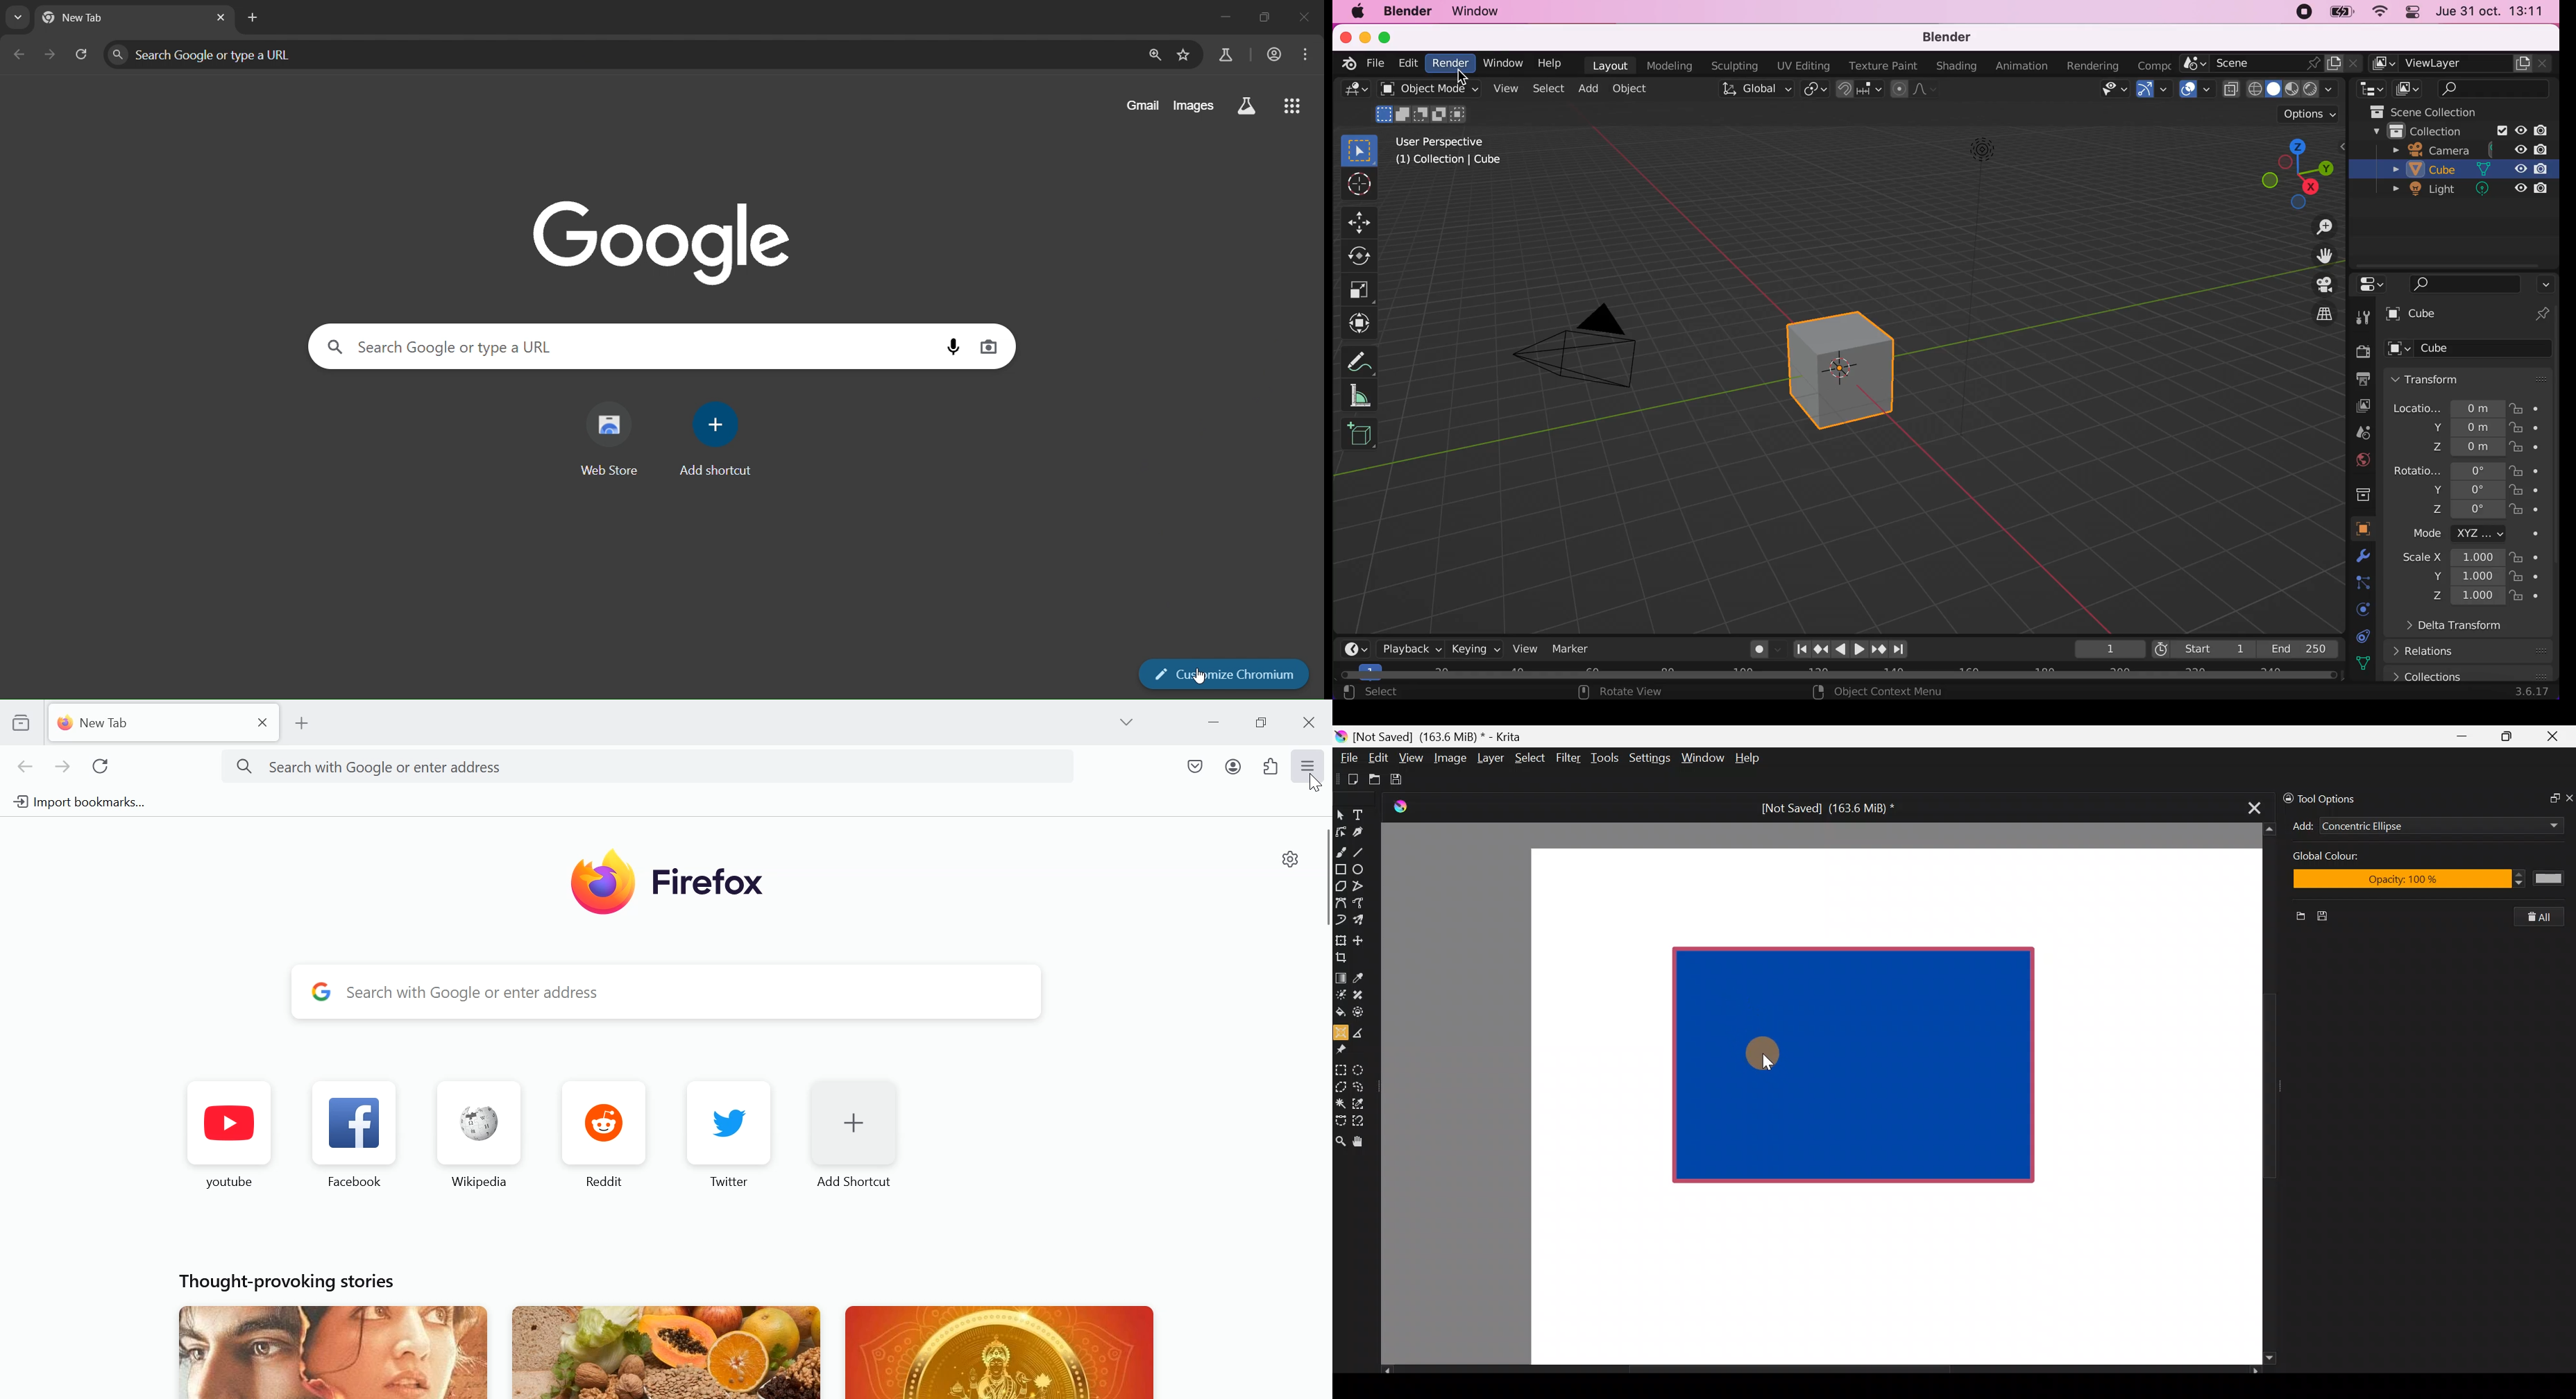 Image resolution: width=2576 pixels, height=1400 pixels. What do you see at coordinates (2448, 406) in the screenshot?
I see `location` at bounding box center [2448, 406].